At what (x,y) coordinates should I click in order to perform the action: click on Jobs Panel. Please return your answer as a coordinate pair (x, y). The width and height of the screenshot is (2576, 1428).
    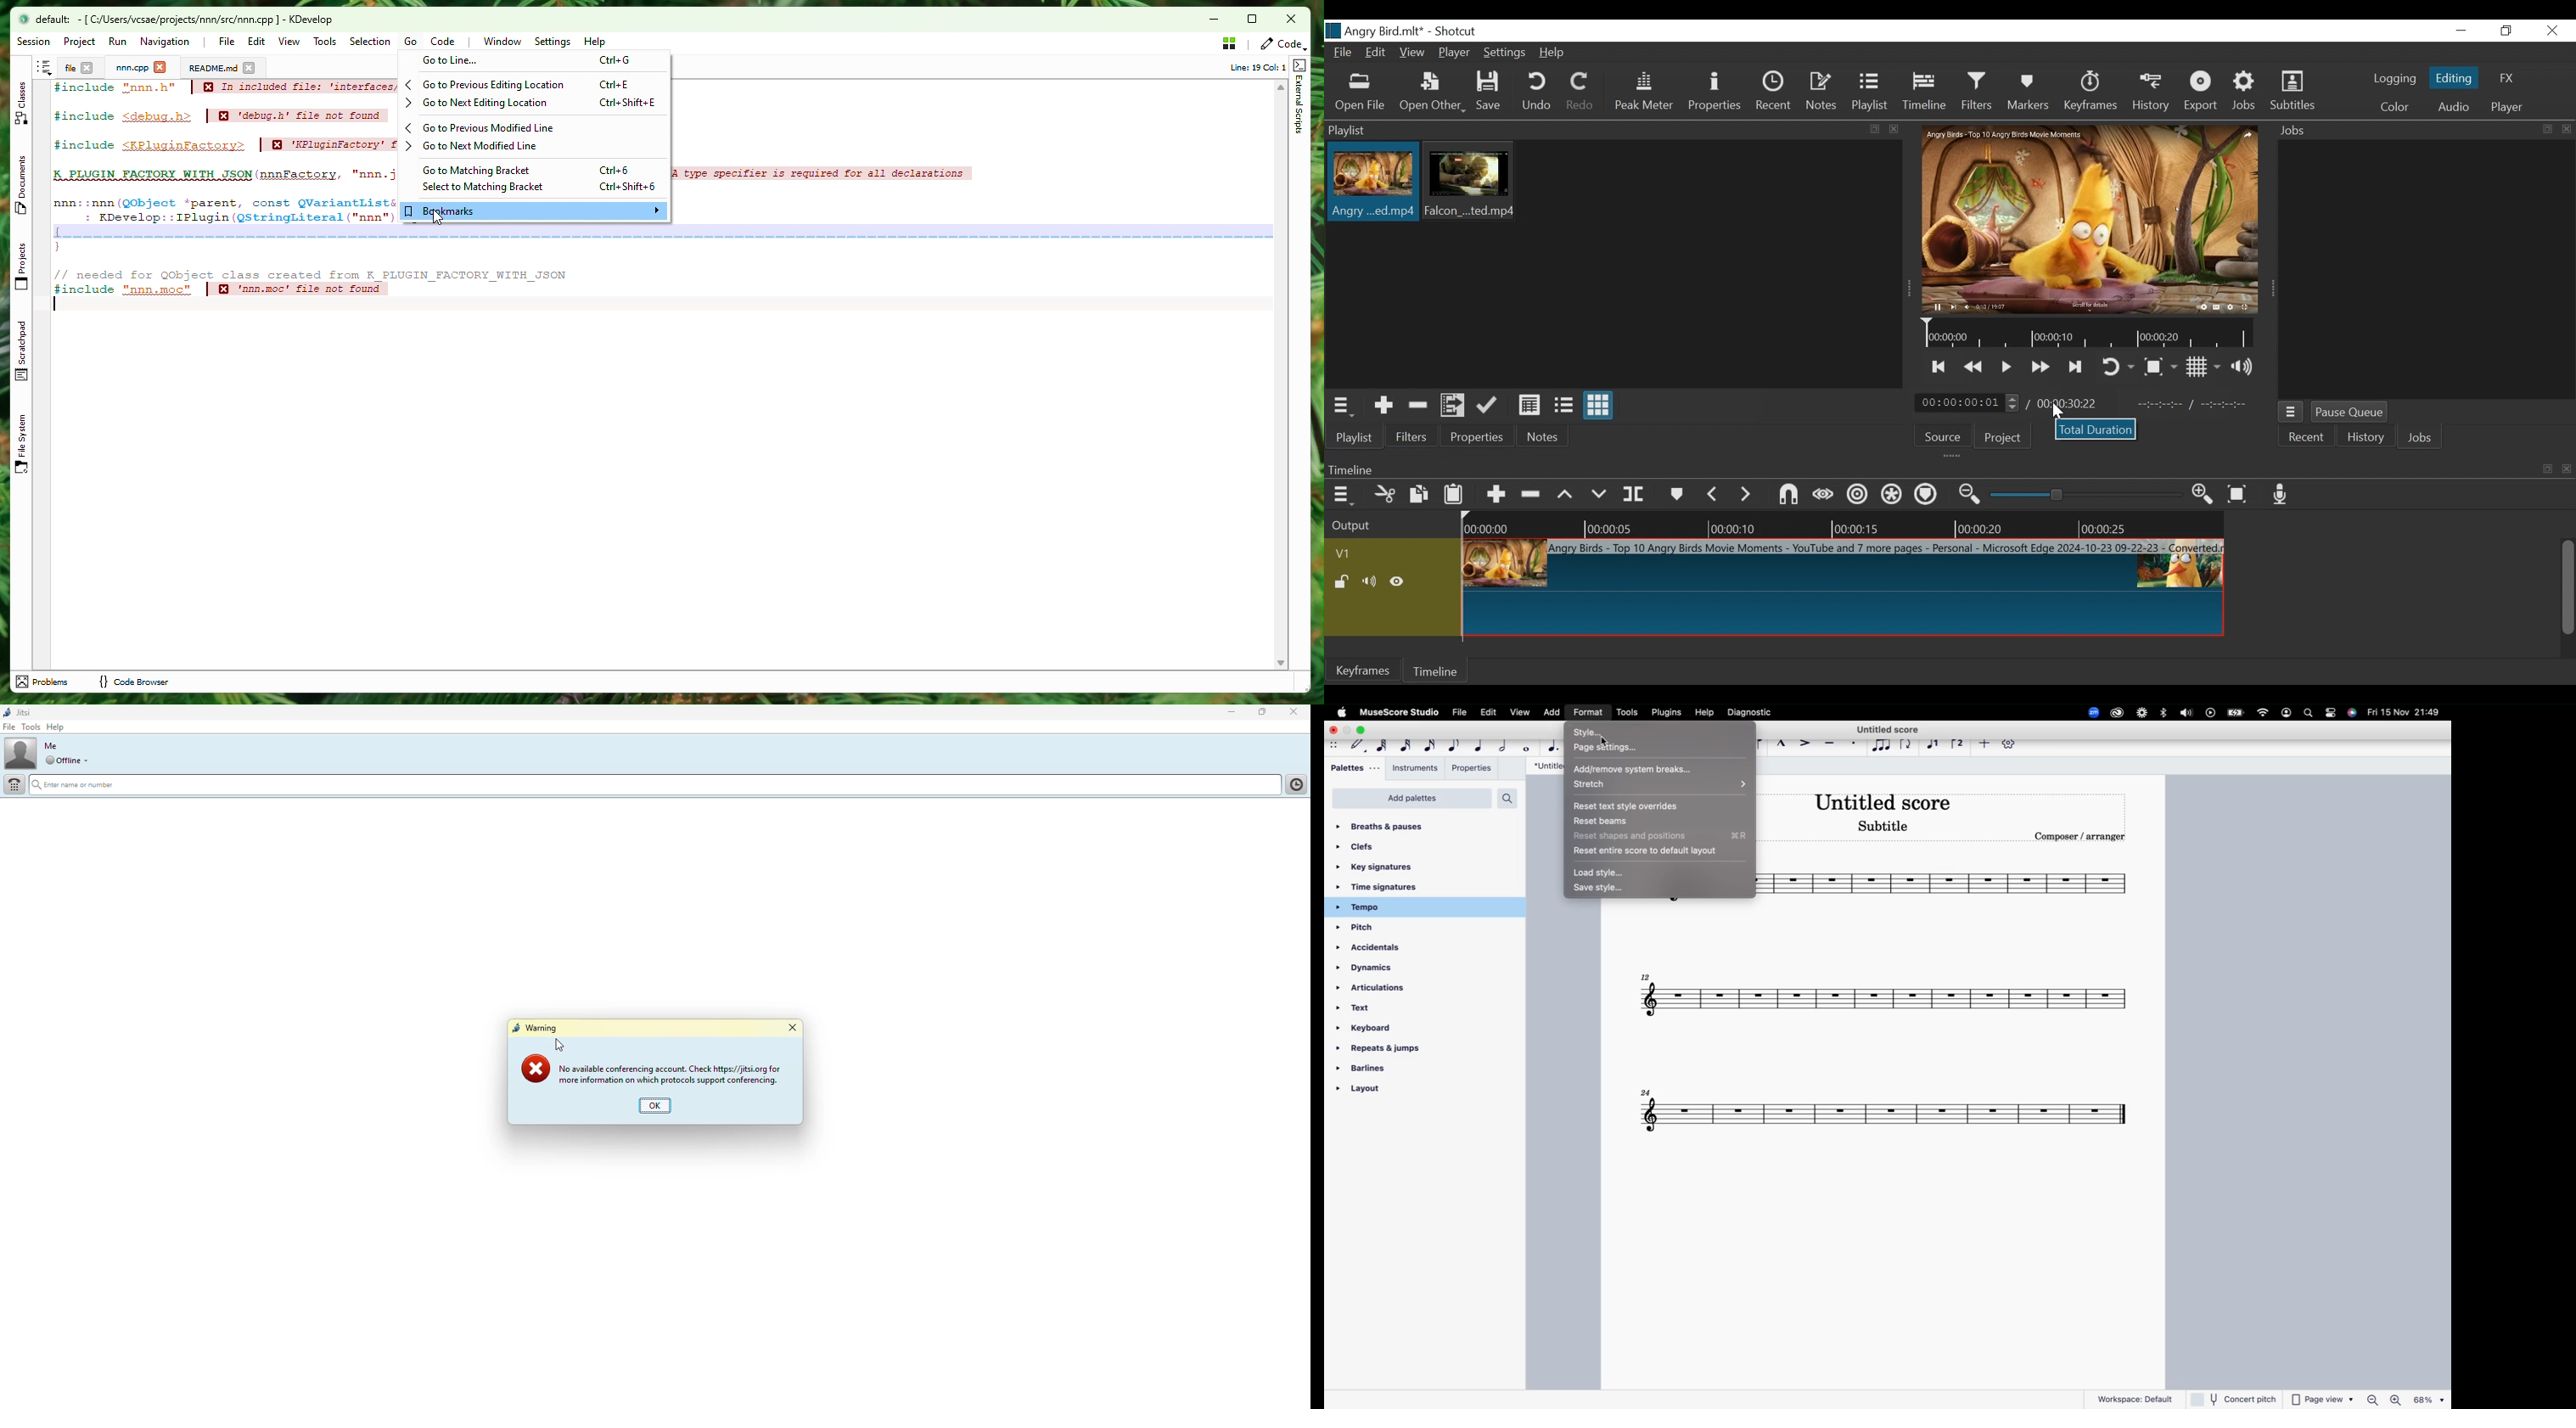
    Looking at the image, I should click on (2426, 271).